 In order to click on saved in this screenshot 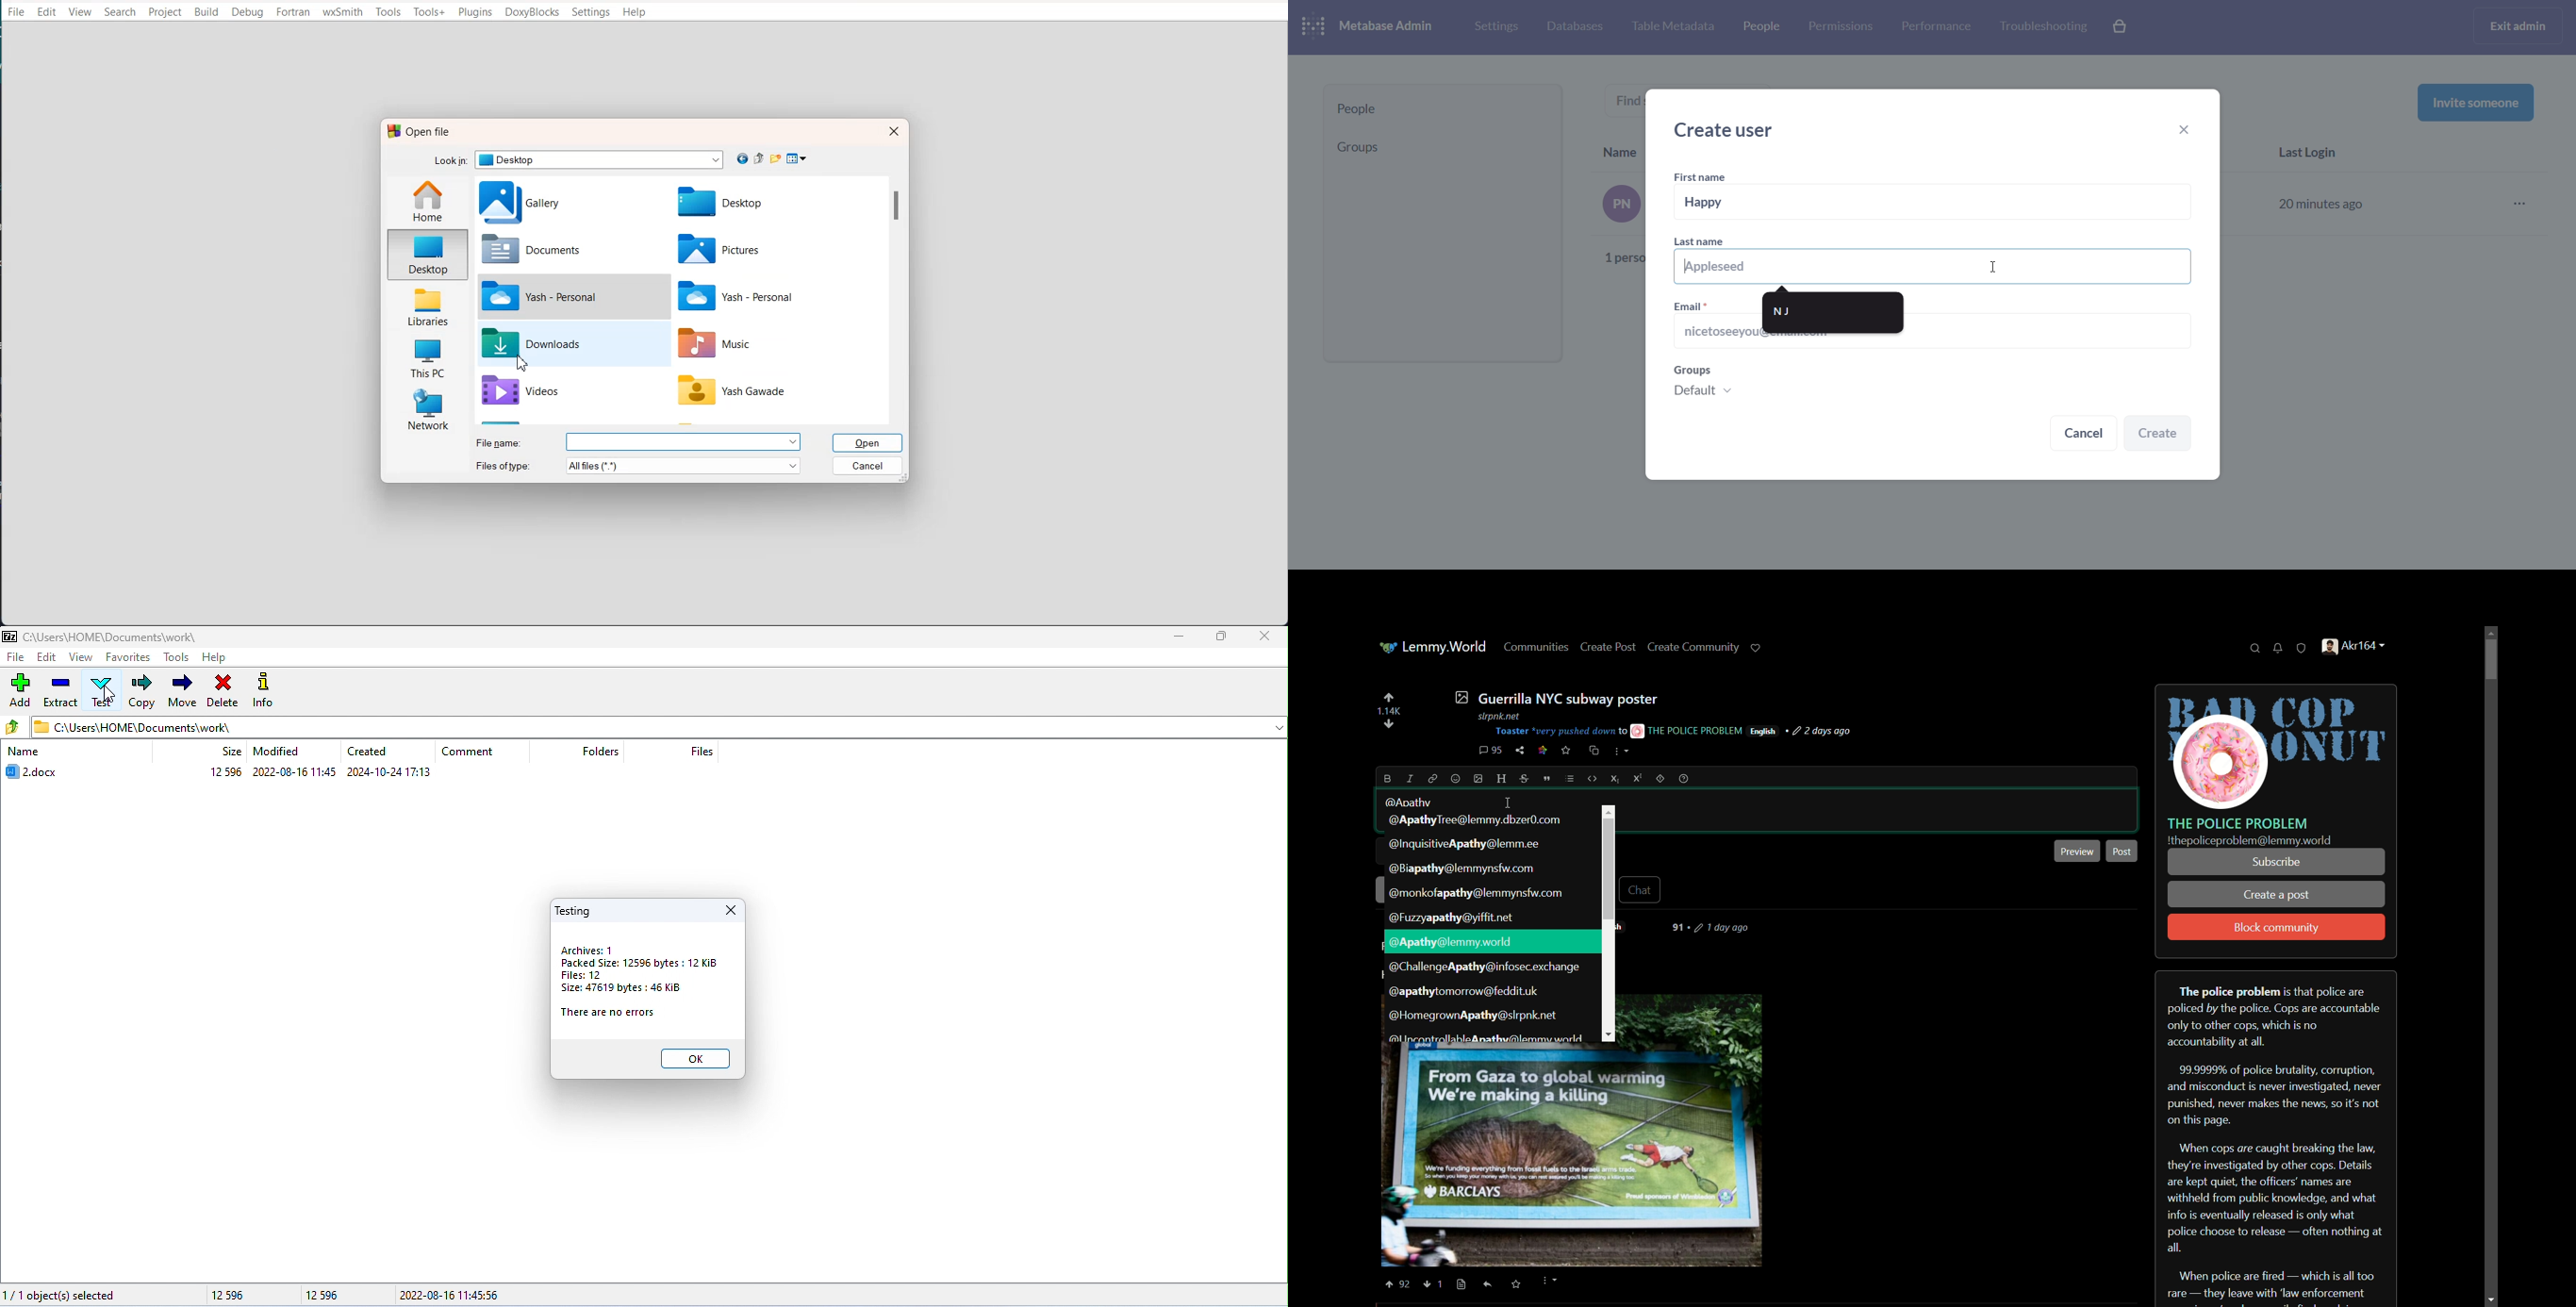, I will do `click(1514, 1285)`.